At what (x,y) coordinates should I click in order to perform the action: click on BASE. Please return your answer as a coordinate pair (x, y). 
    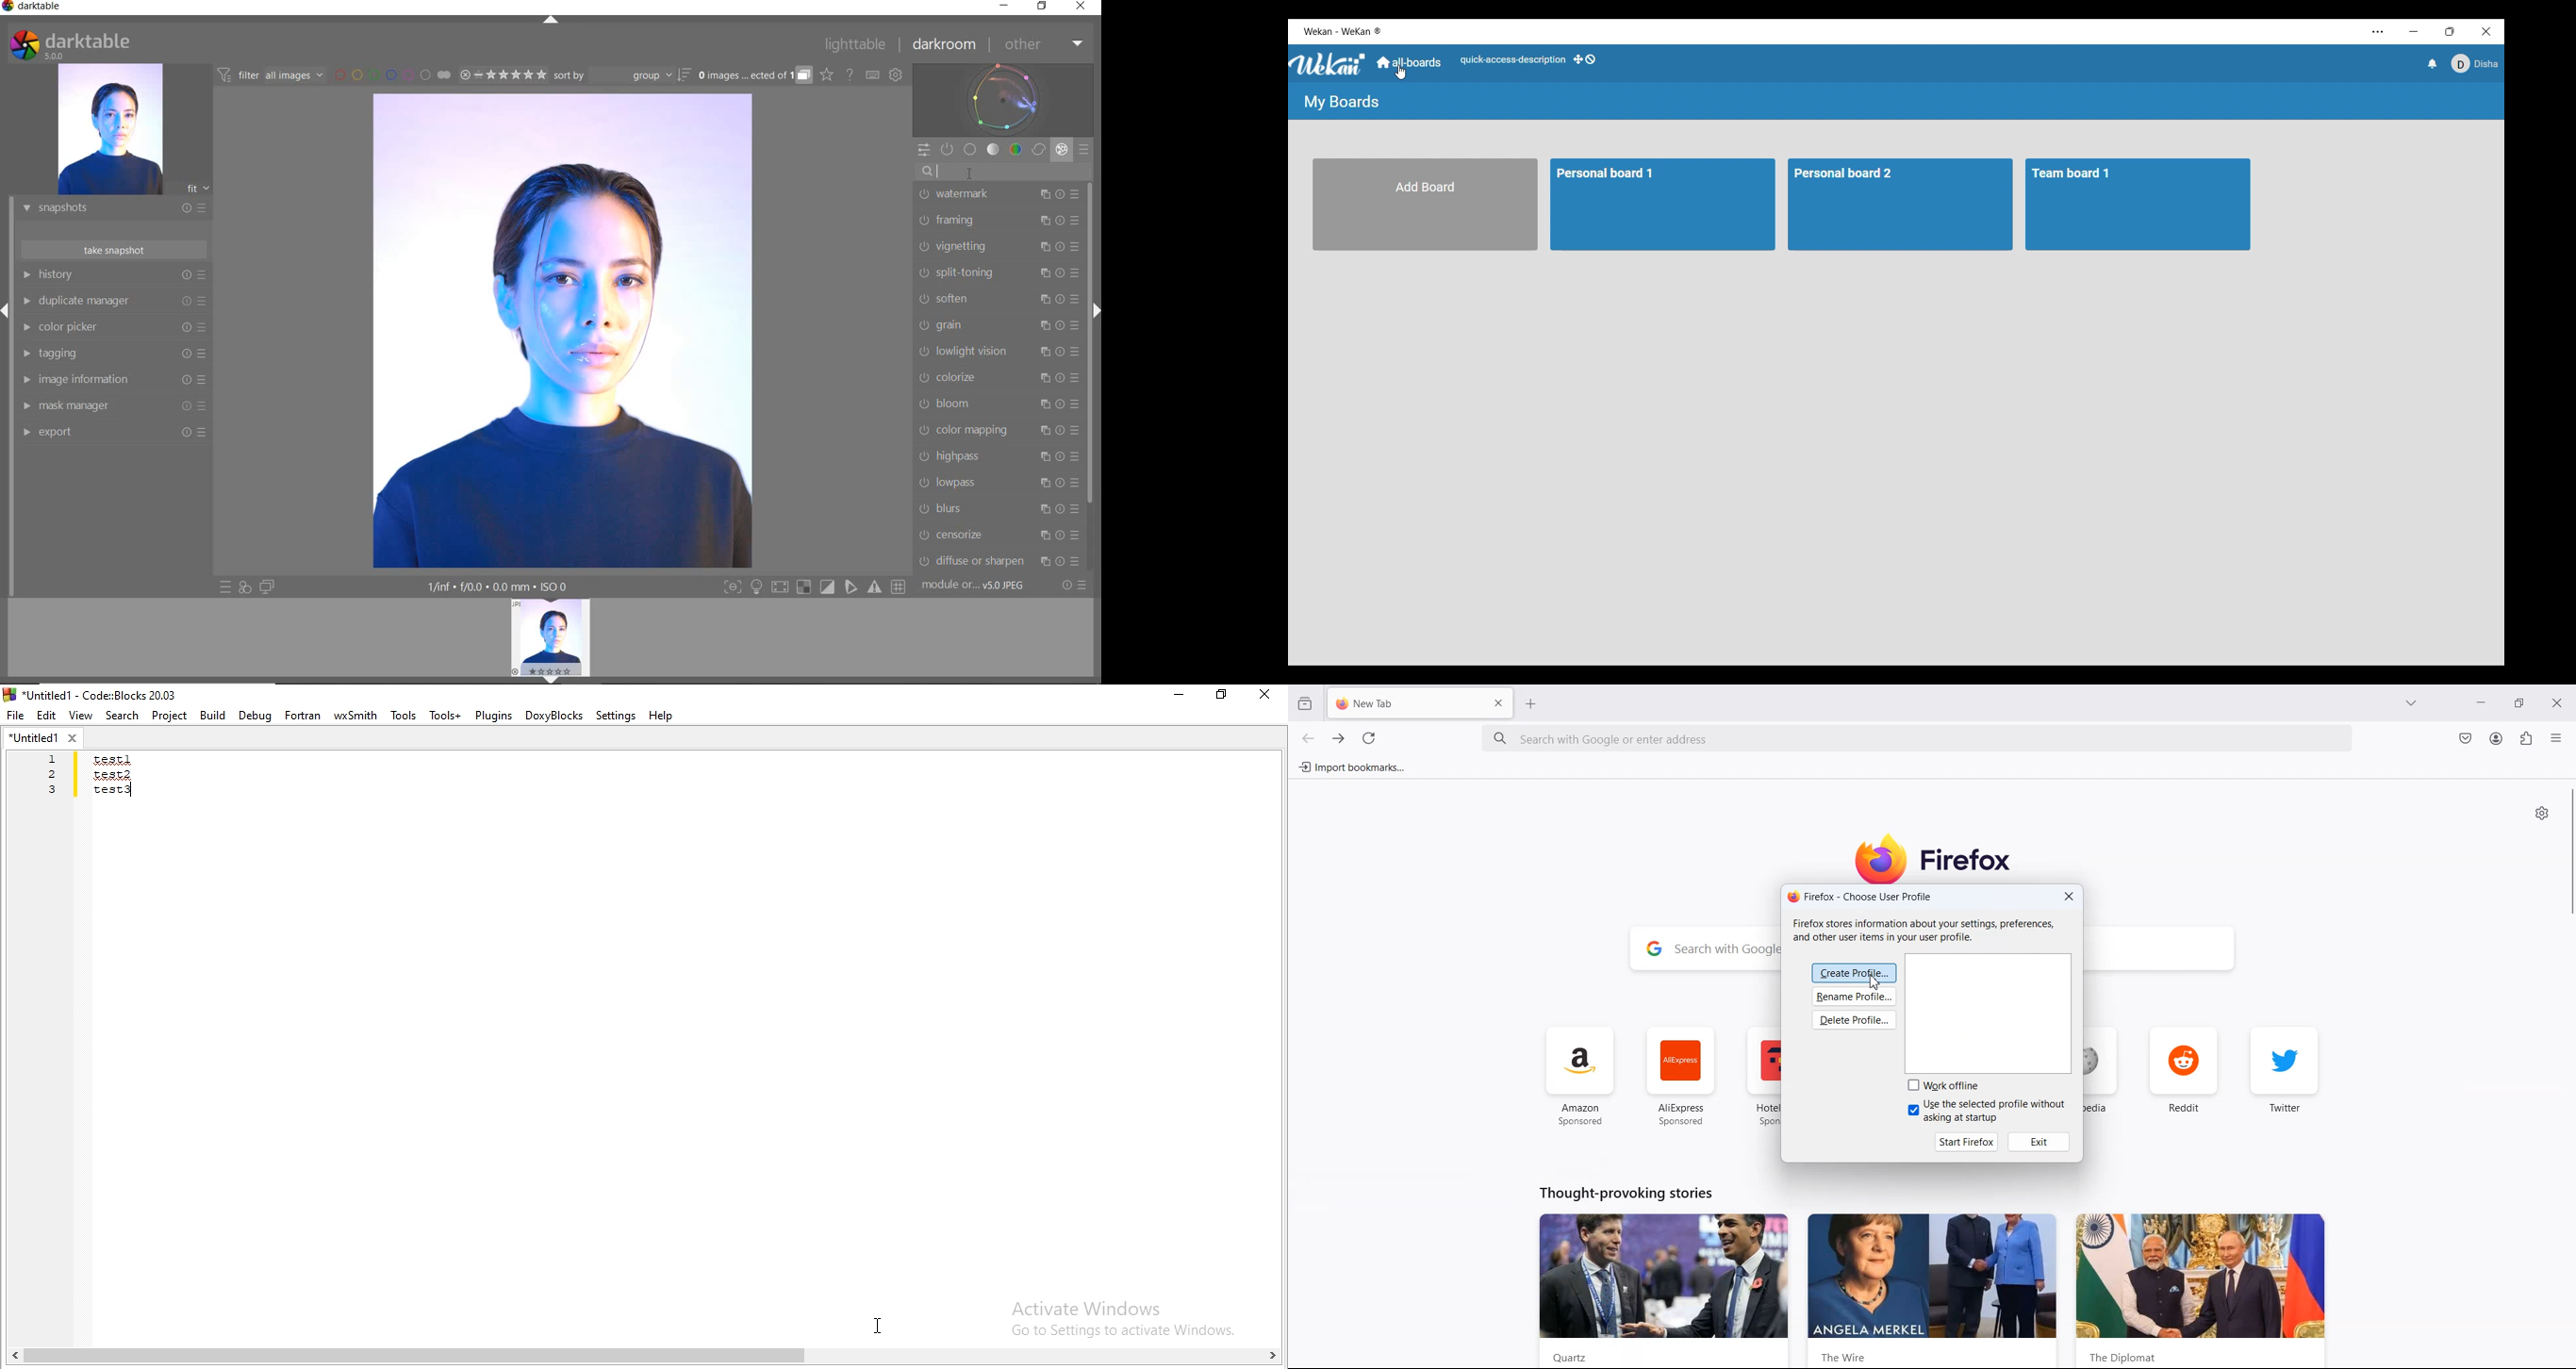
    Looking at the image, I should click on (970, 149).